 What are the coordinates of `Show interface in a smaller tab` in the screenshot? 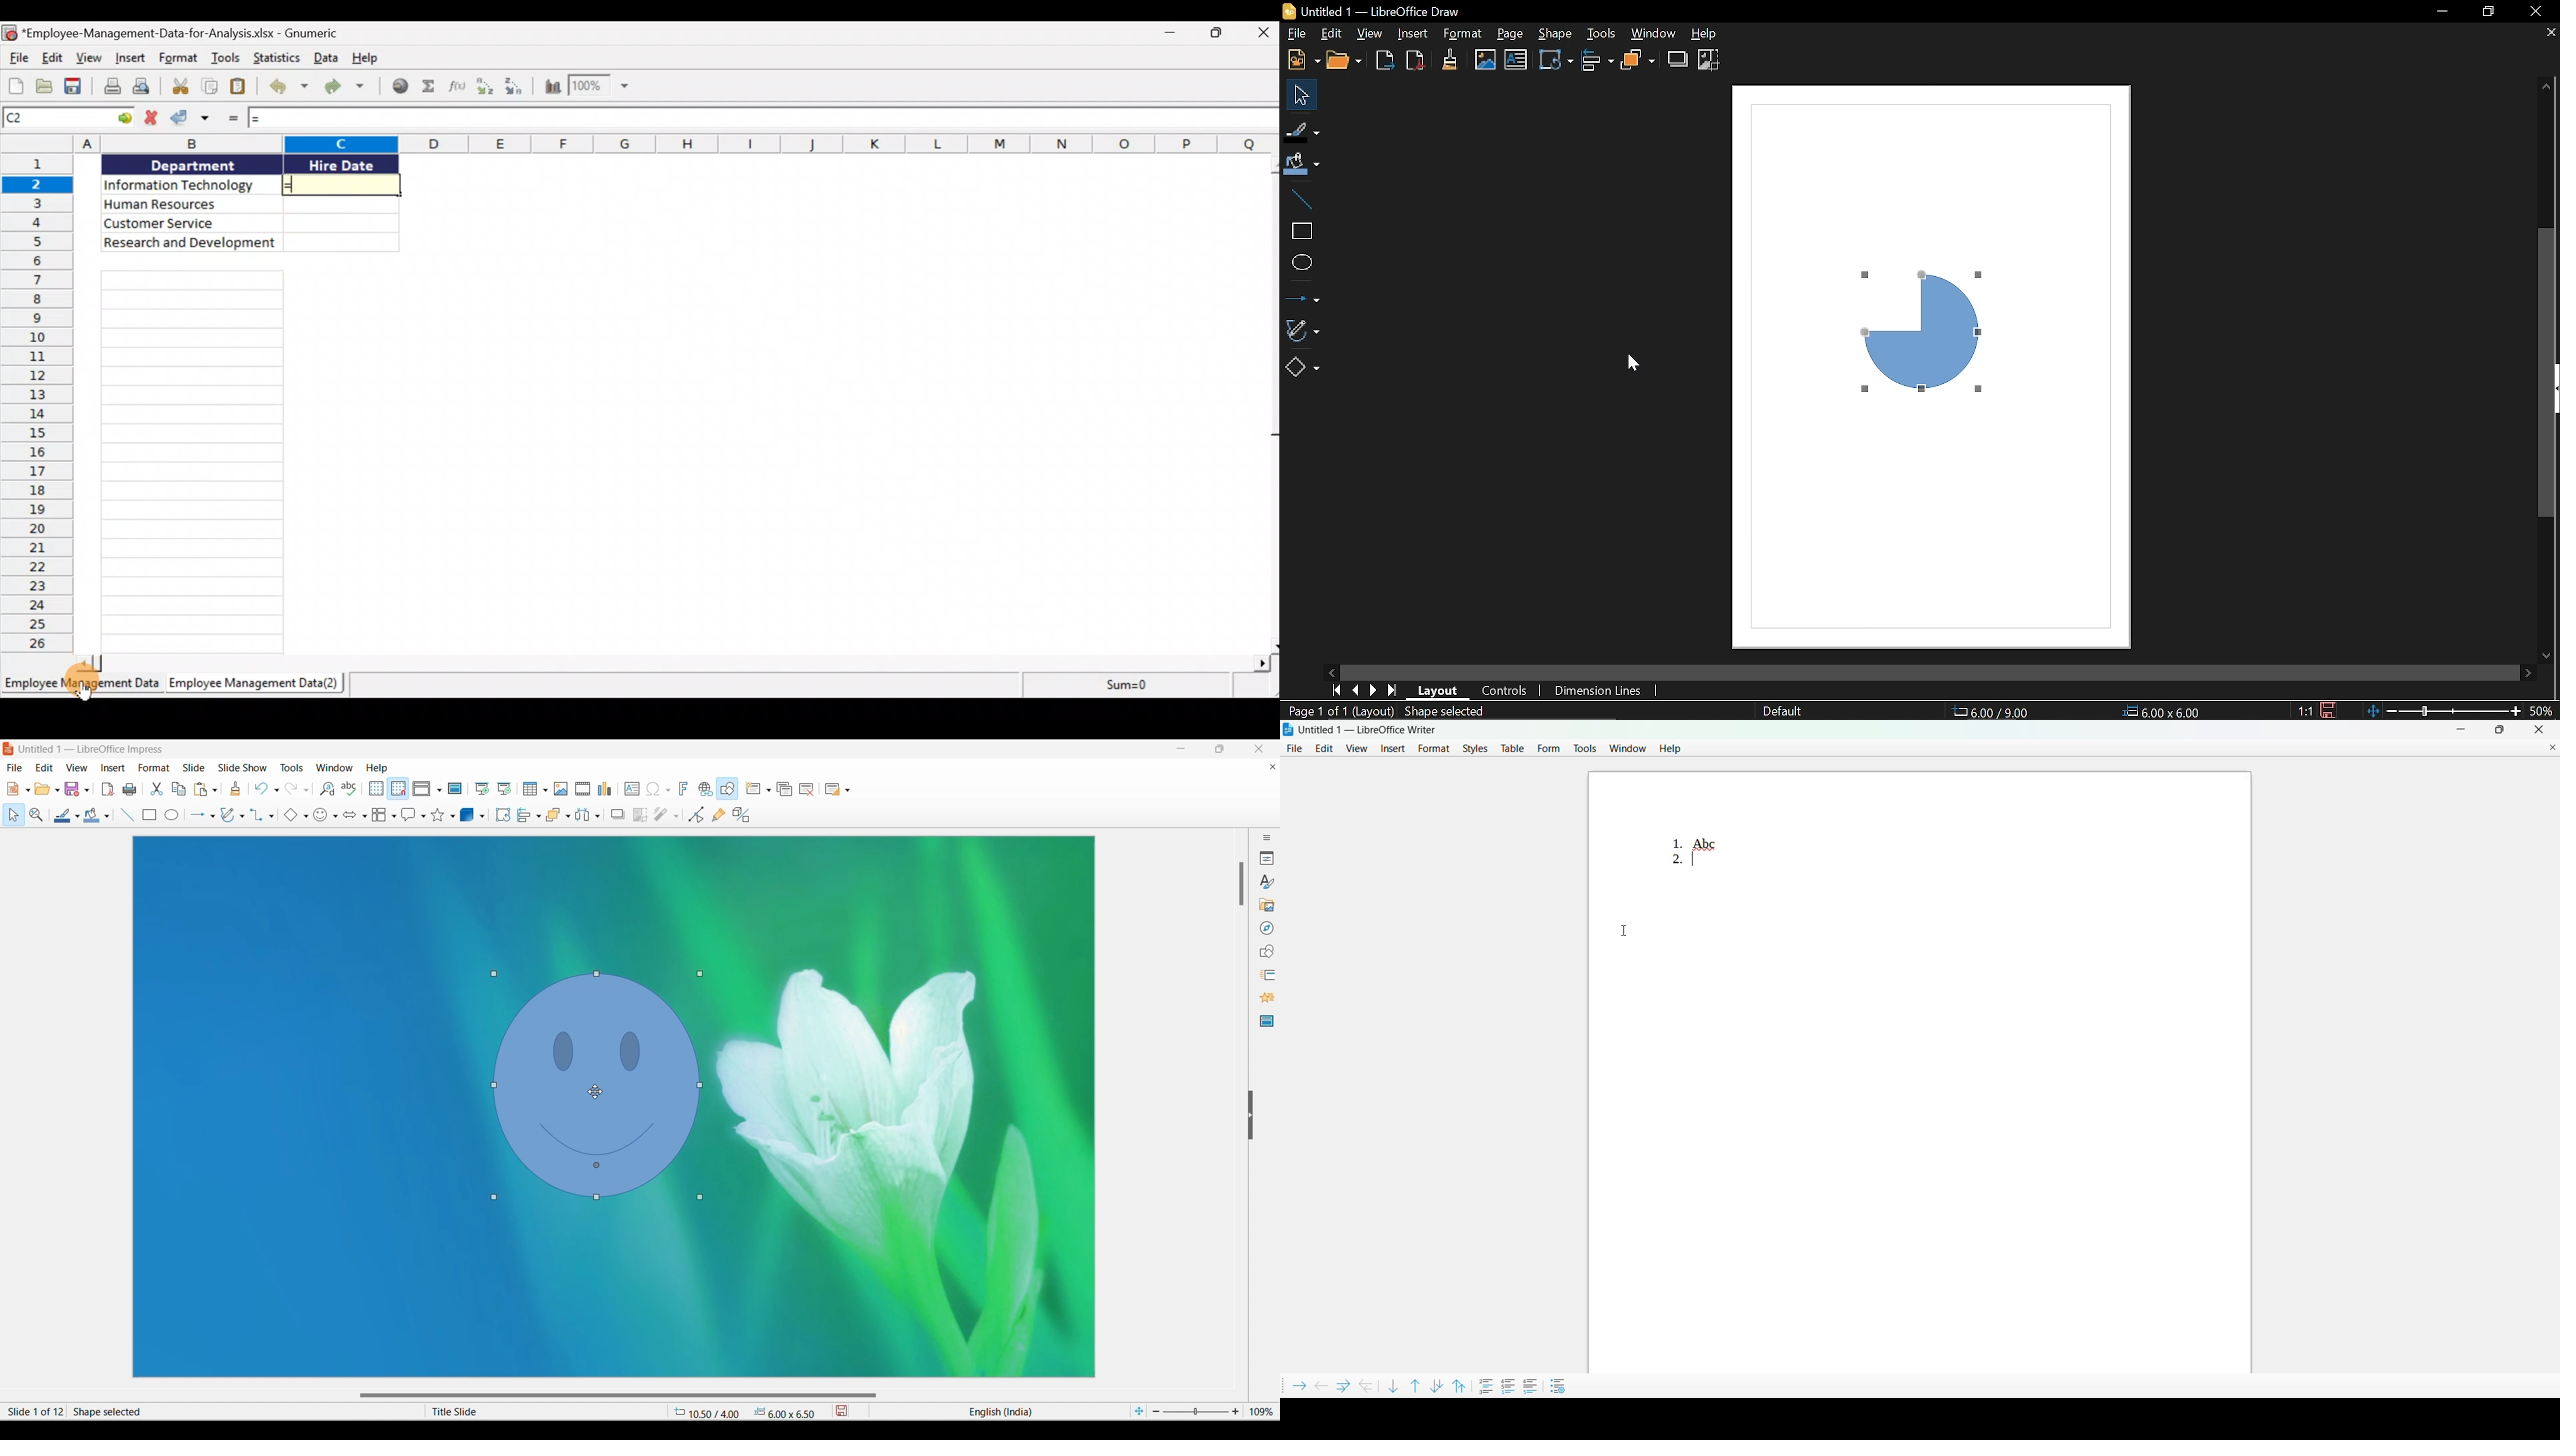 It's located at (1220, 749).